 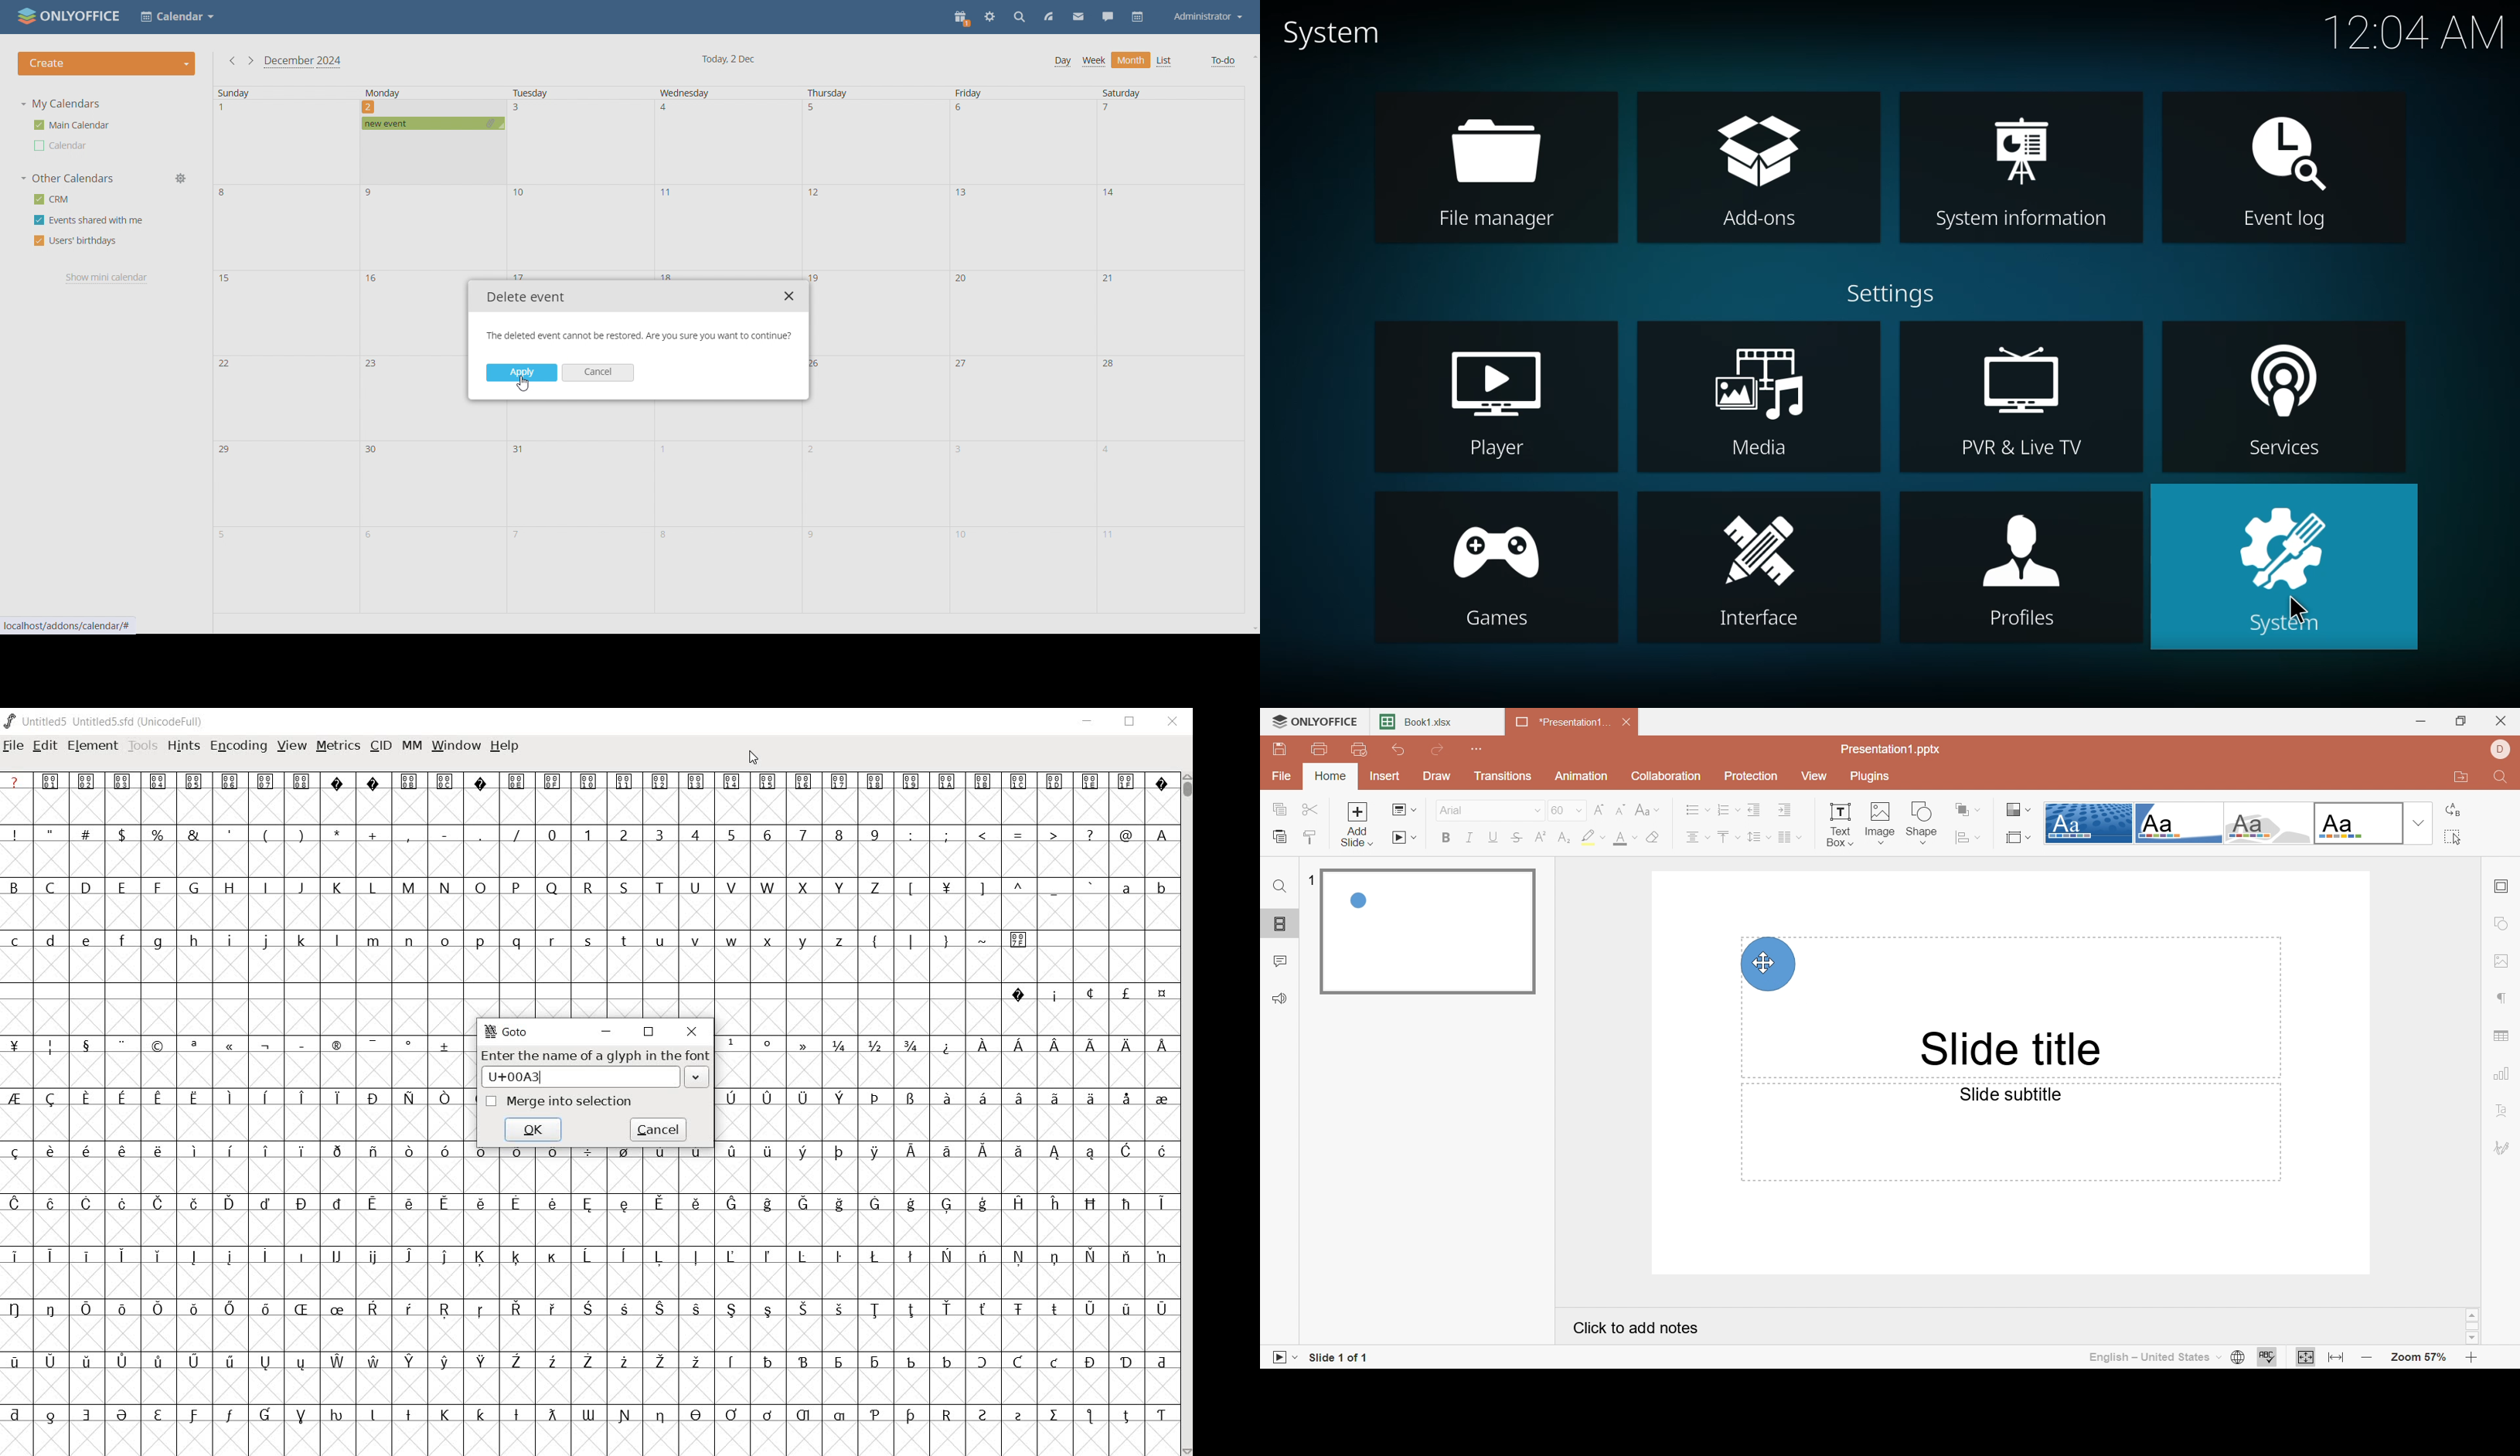 I want to click on s, so click(x=588, y=939).